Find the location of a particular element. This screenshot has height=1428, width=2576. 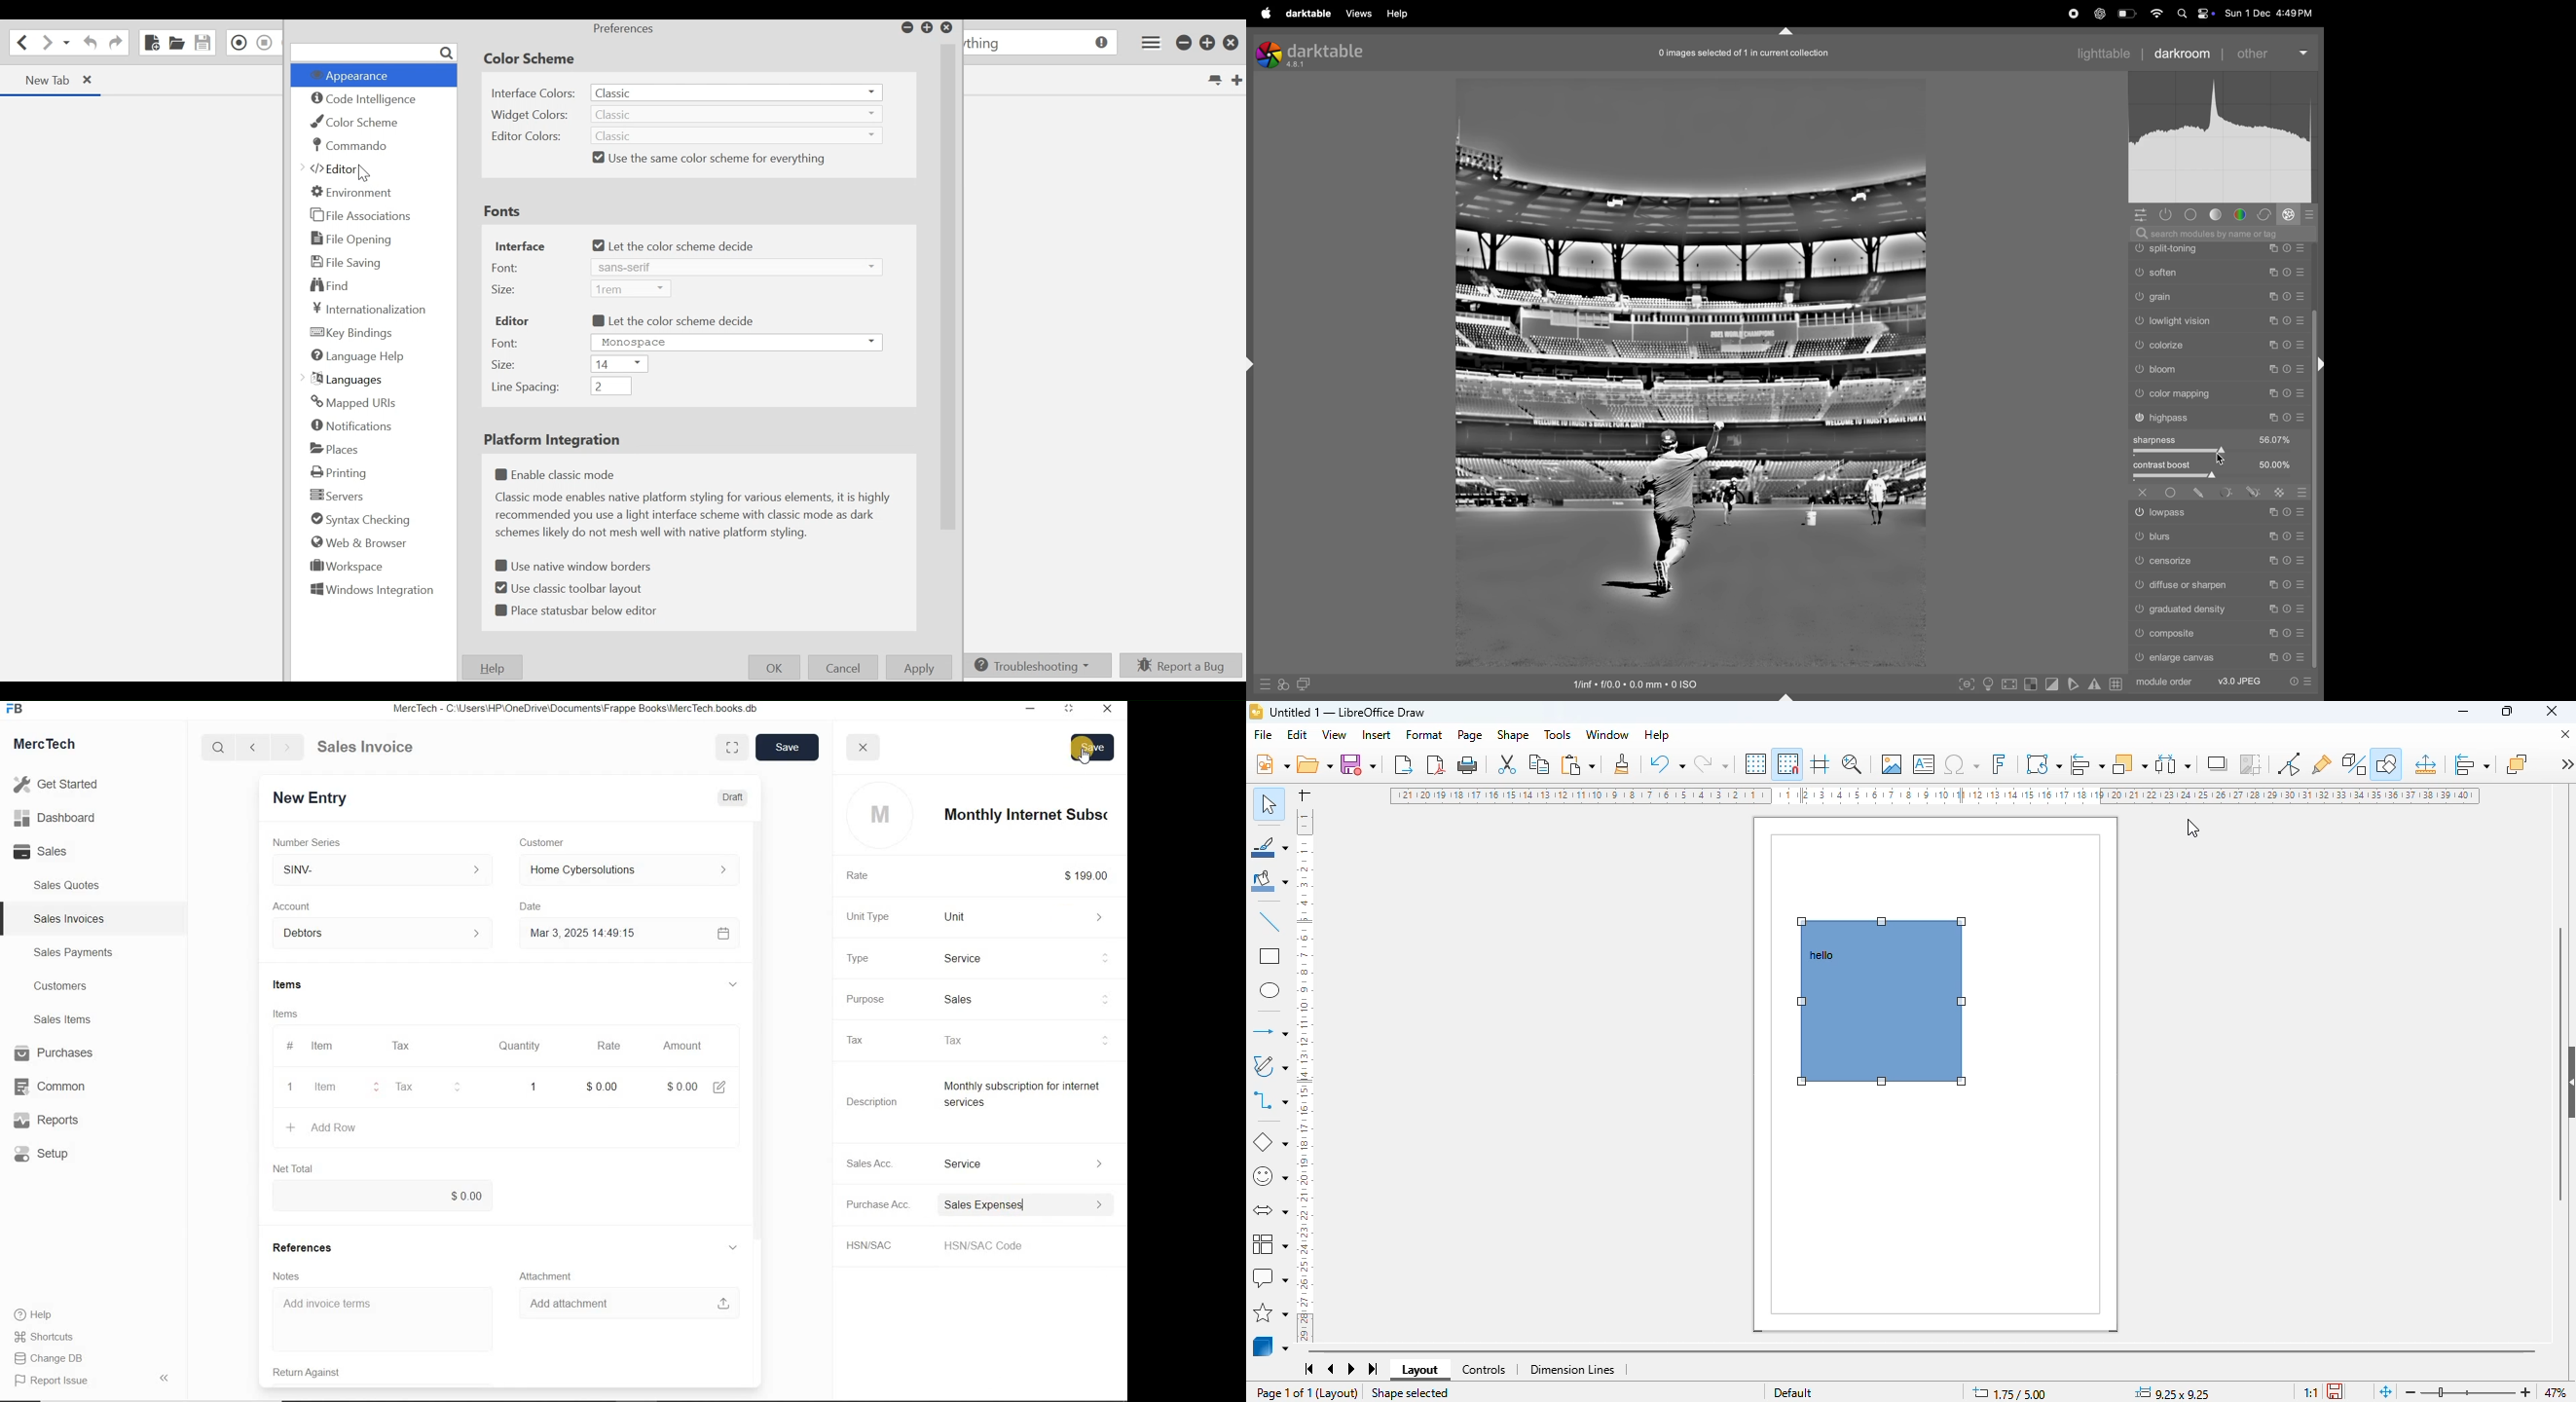

vignetting is located at coordinates (2219, 296).